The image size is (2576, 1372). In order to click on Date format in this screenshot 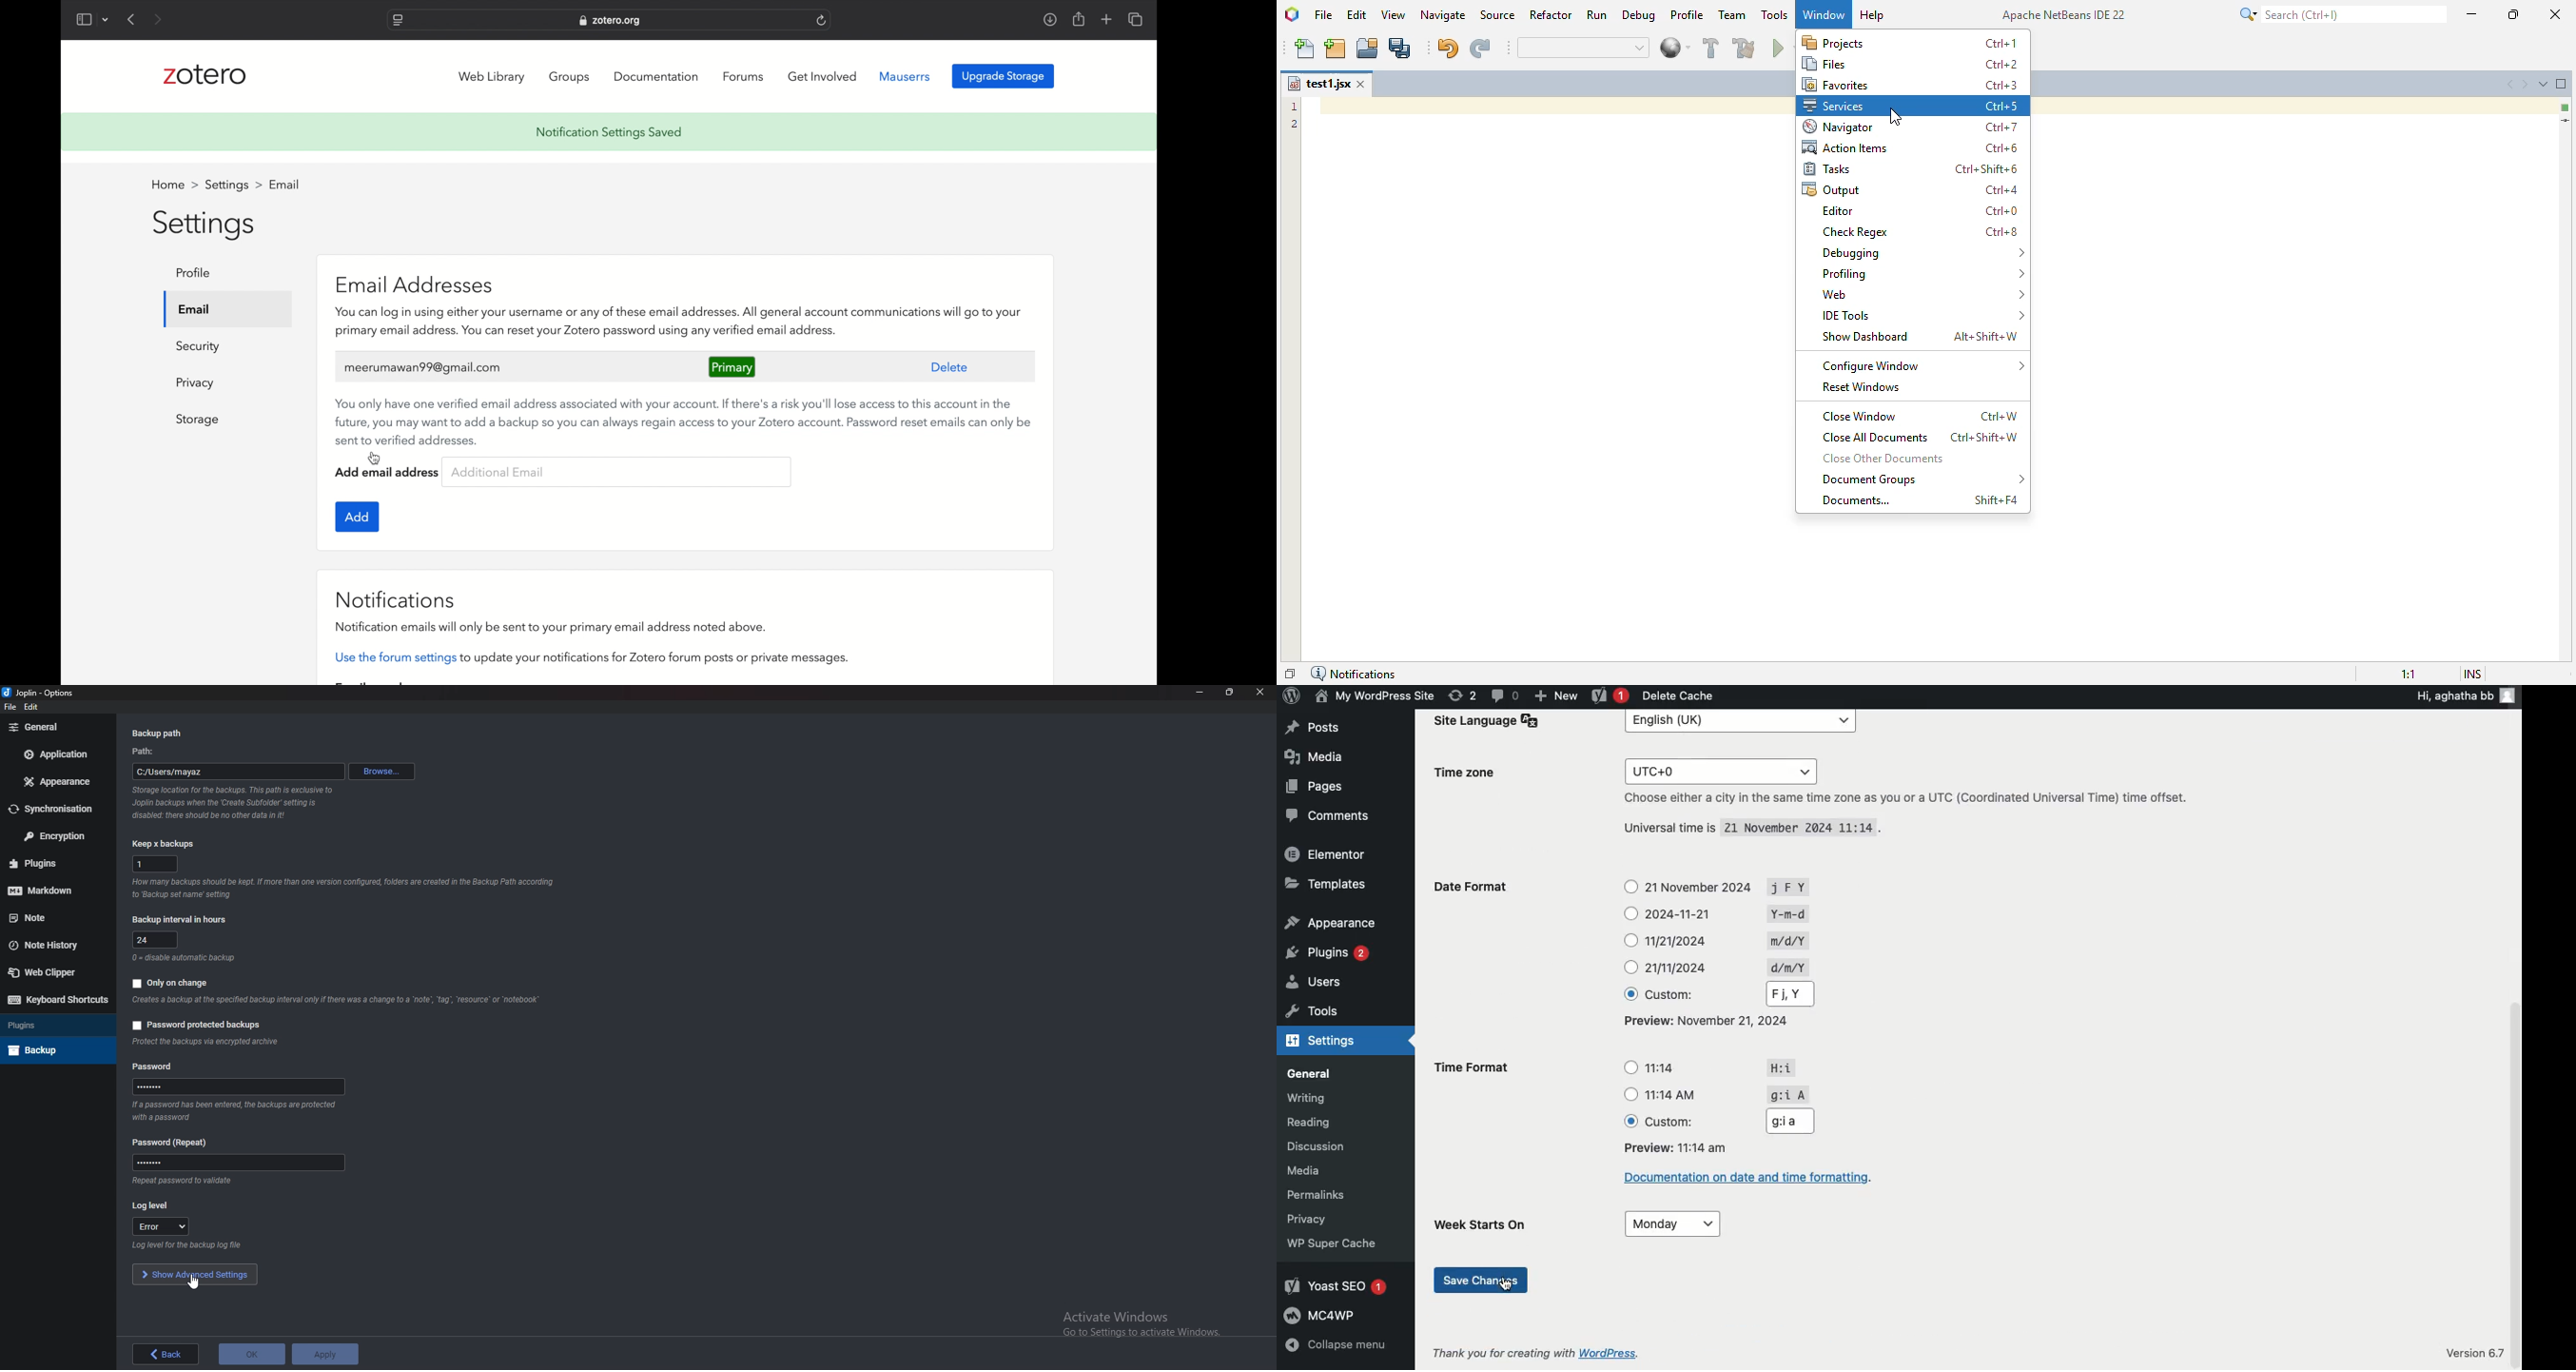, I will do `click(1477, 891)`.